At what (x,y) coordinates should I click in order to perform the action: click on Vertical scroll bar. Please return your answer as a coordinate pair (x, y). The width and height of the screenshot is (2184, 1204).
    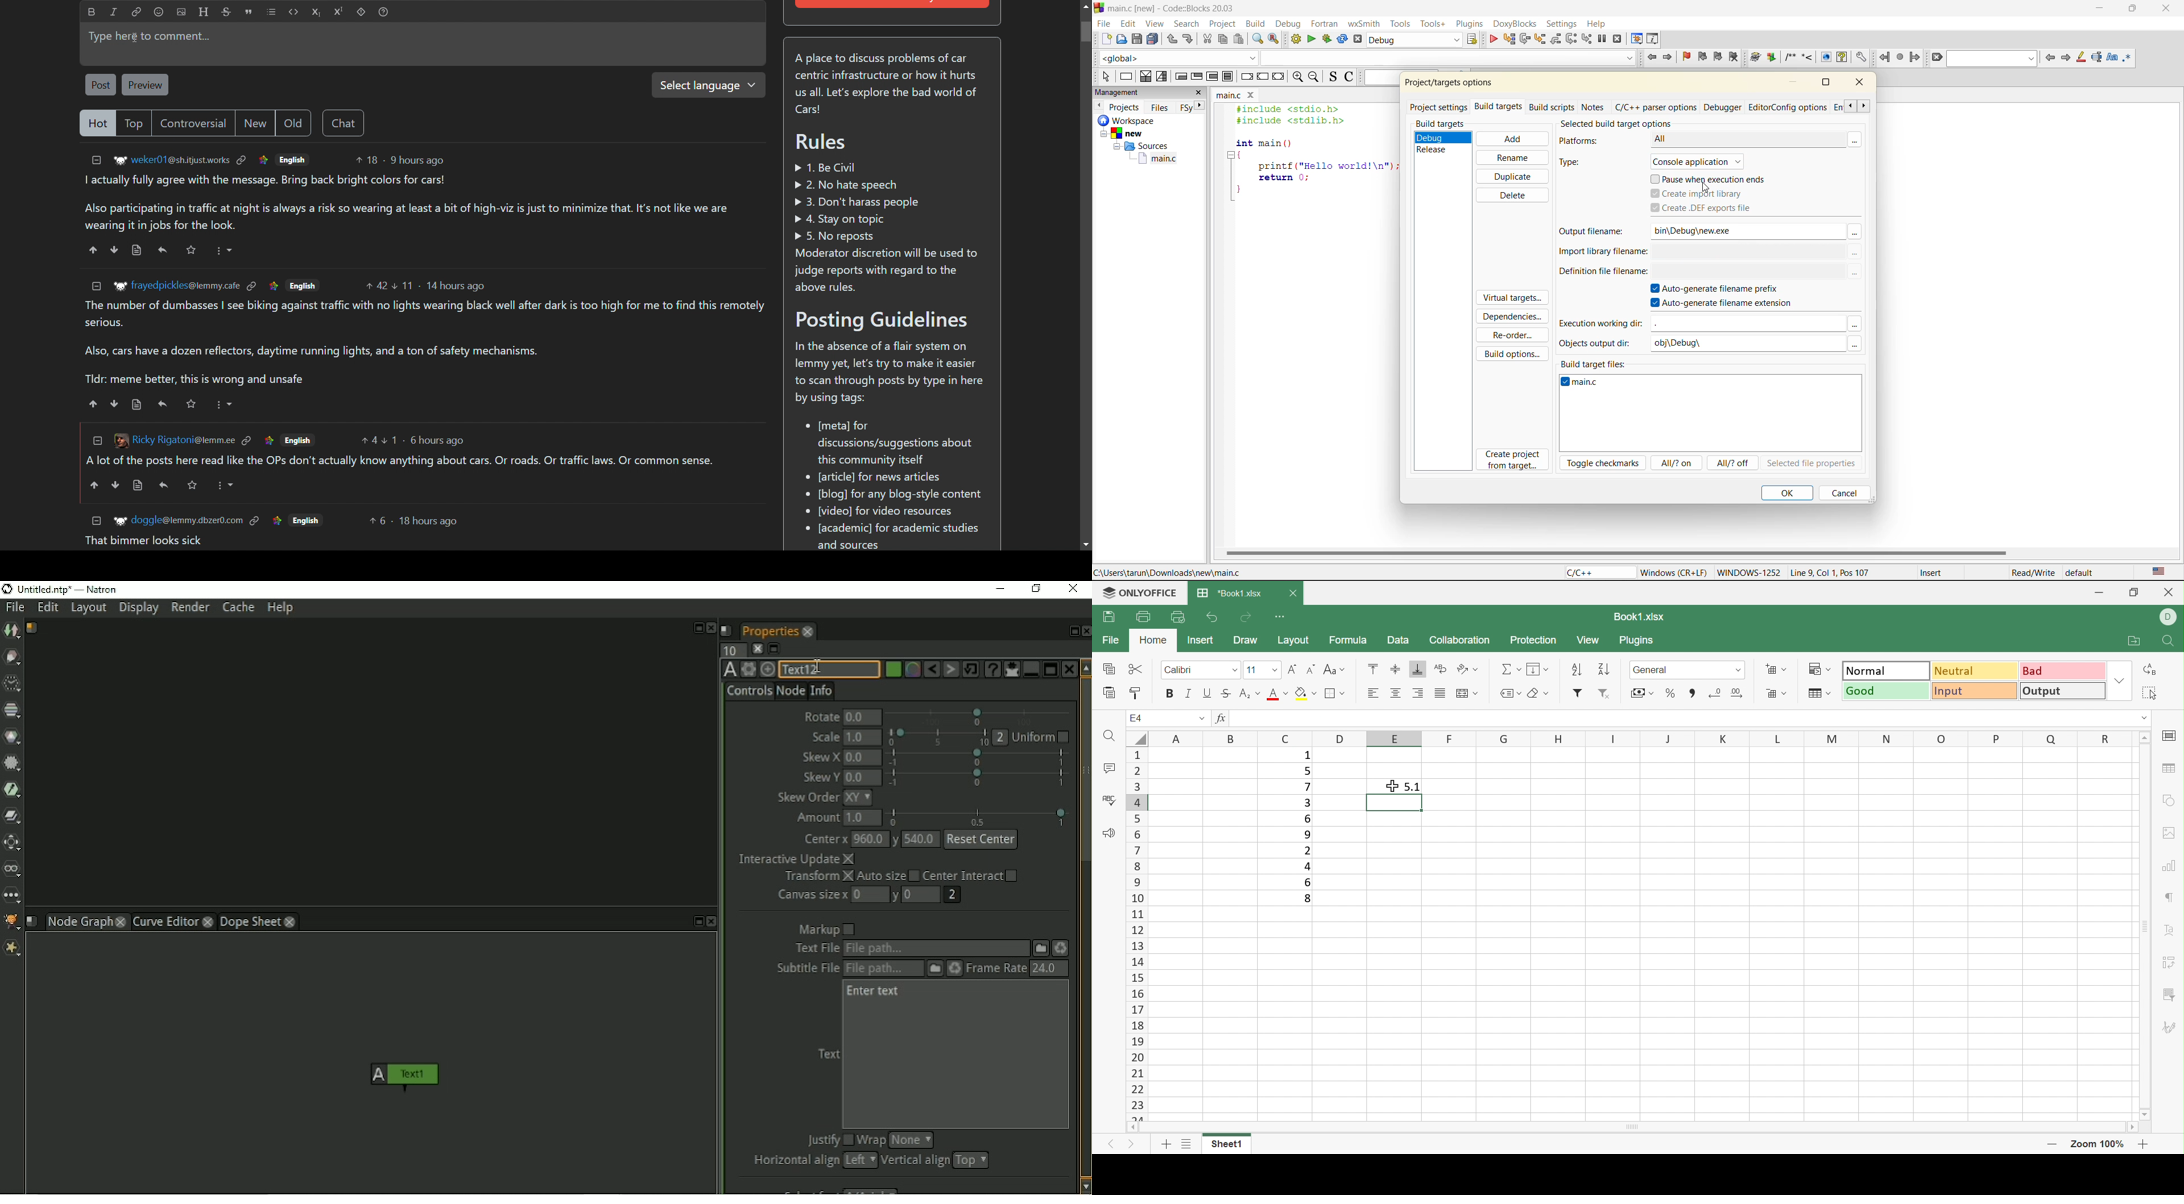
    Looking at the image, I should click on (1085, 32).